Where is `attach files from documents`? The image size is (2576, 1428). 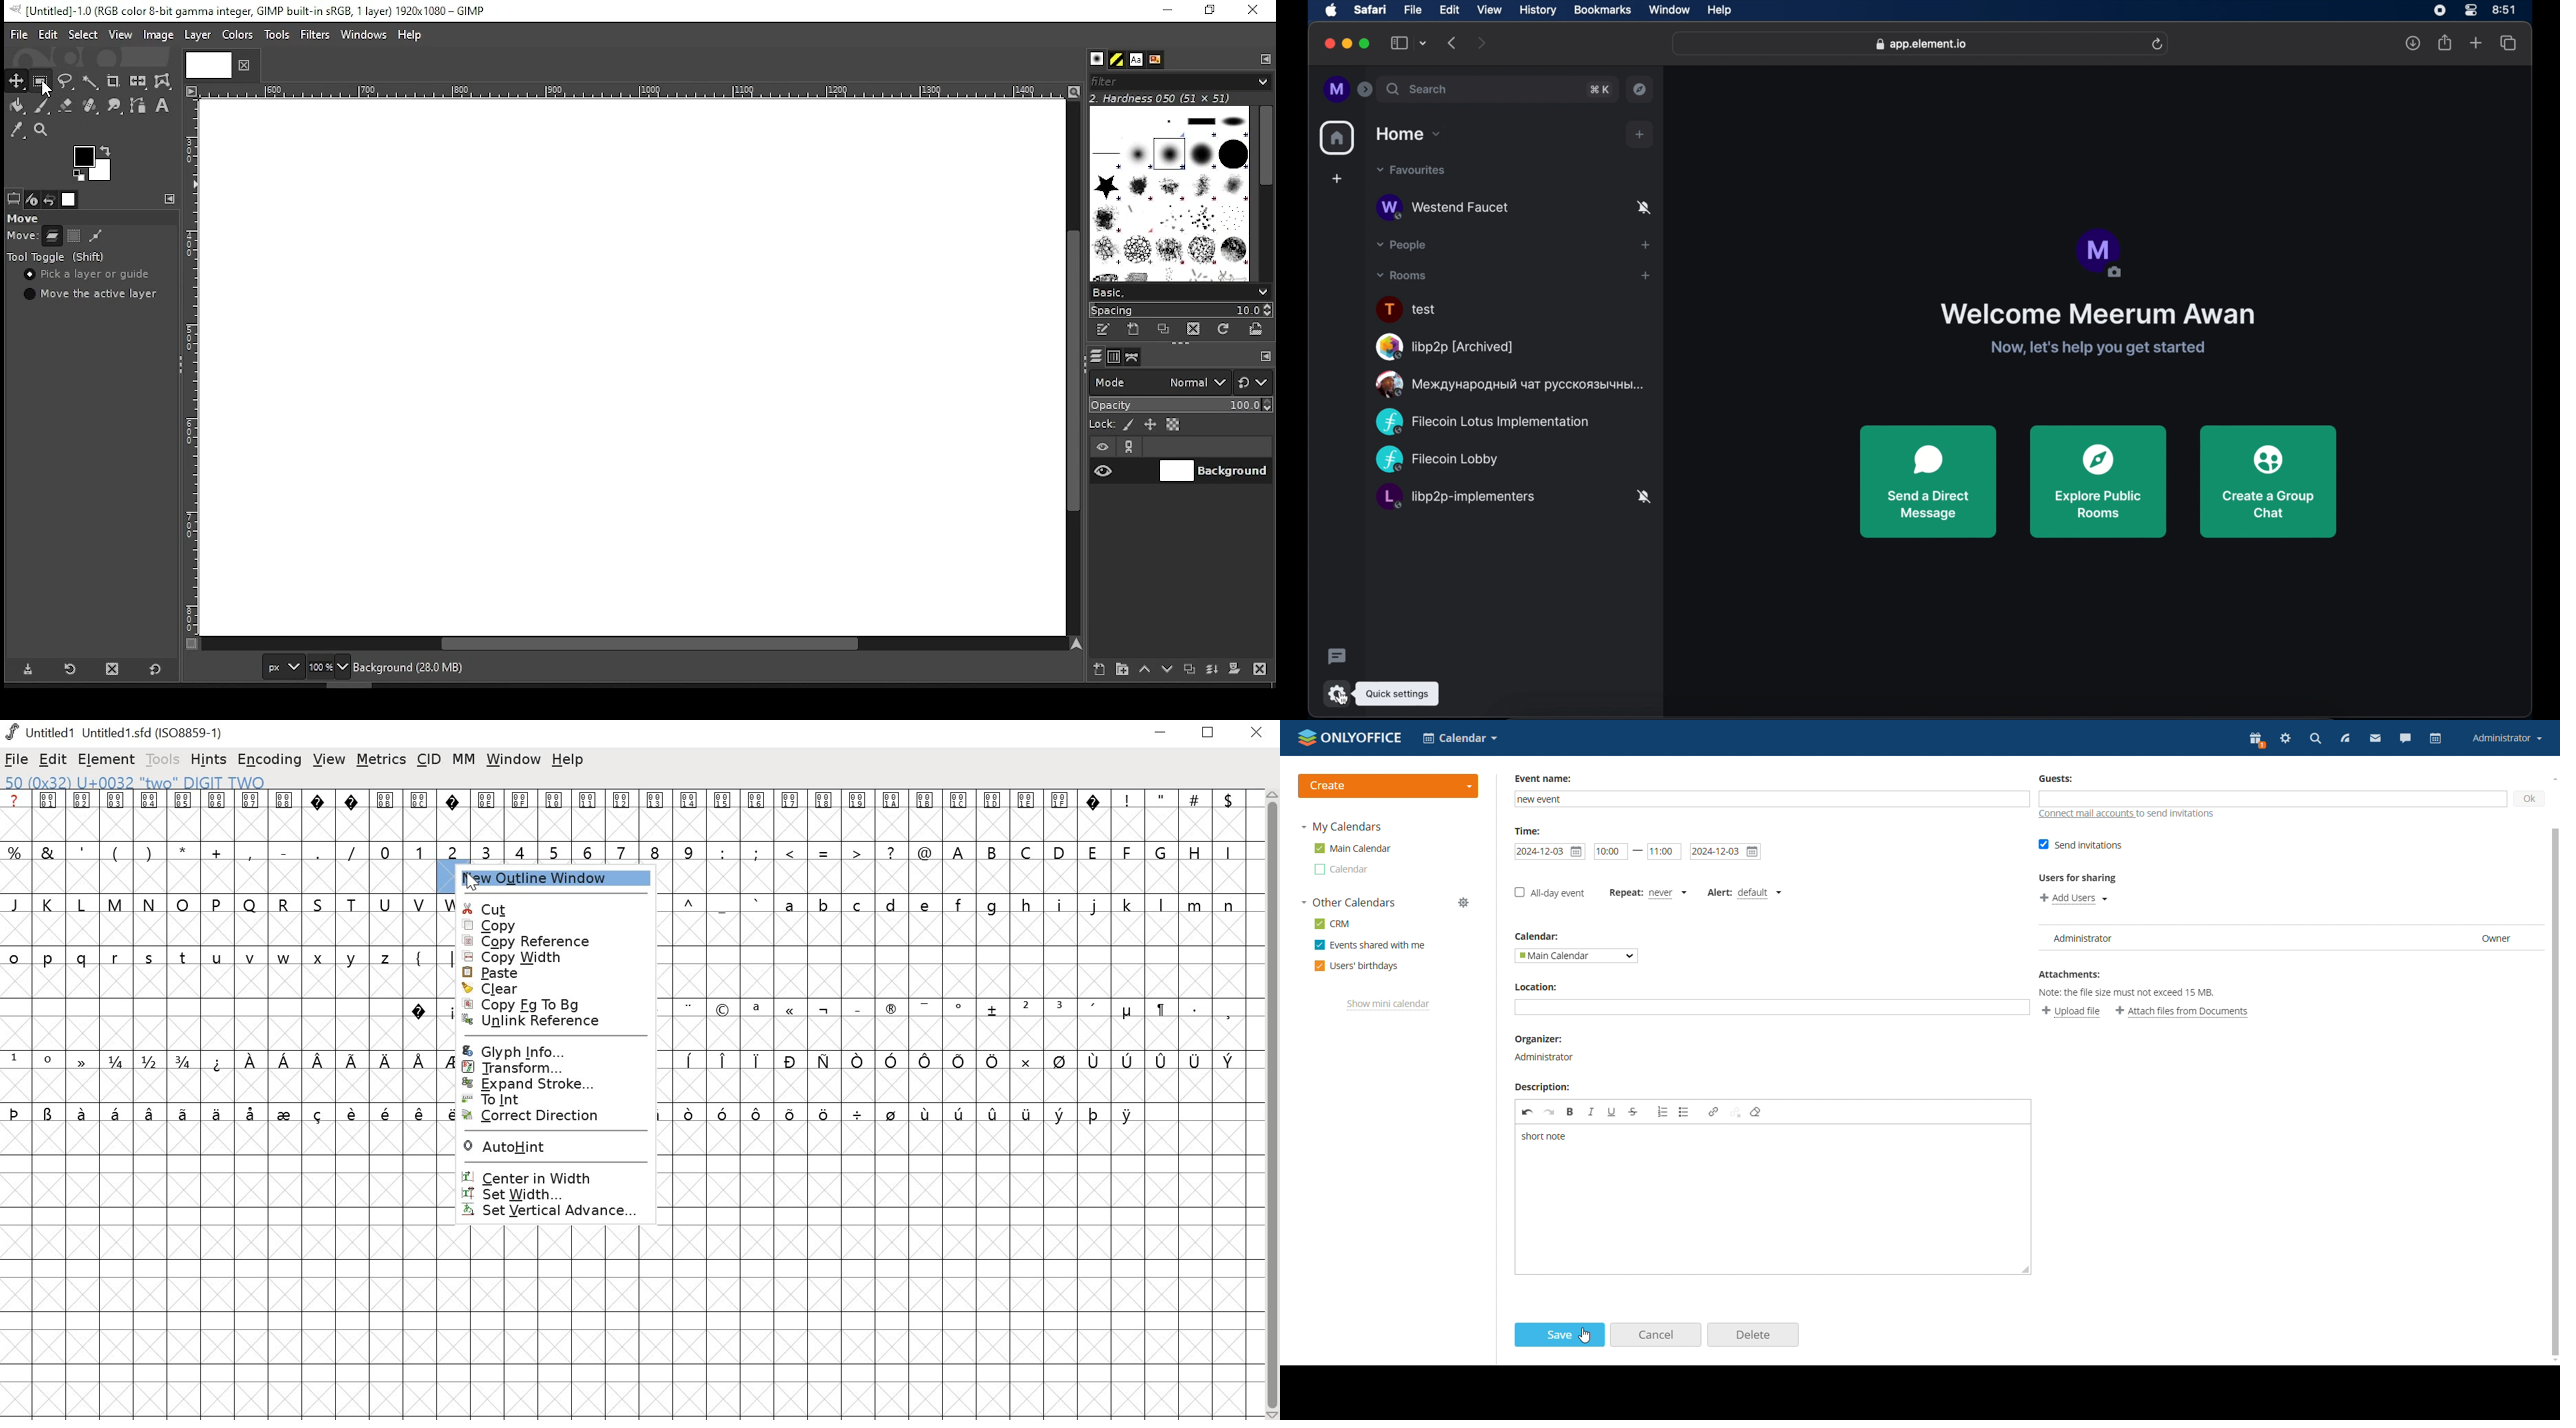
attach files from documents is located at coordinates (2186, 1011).